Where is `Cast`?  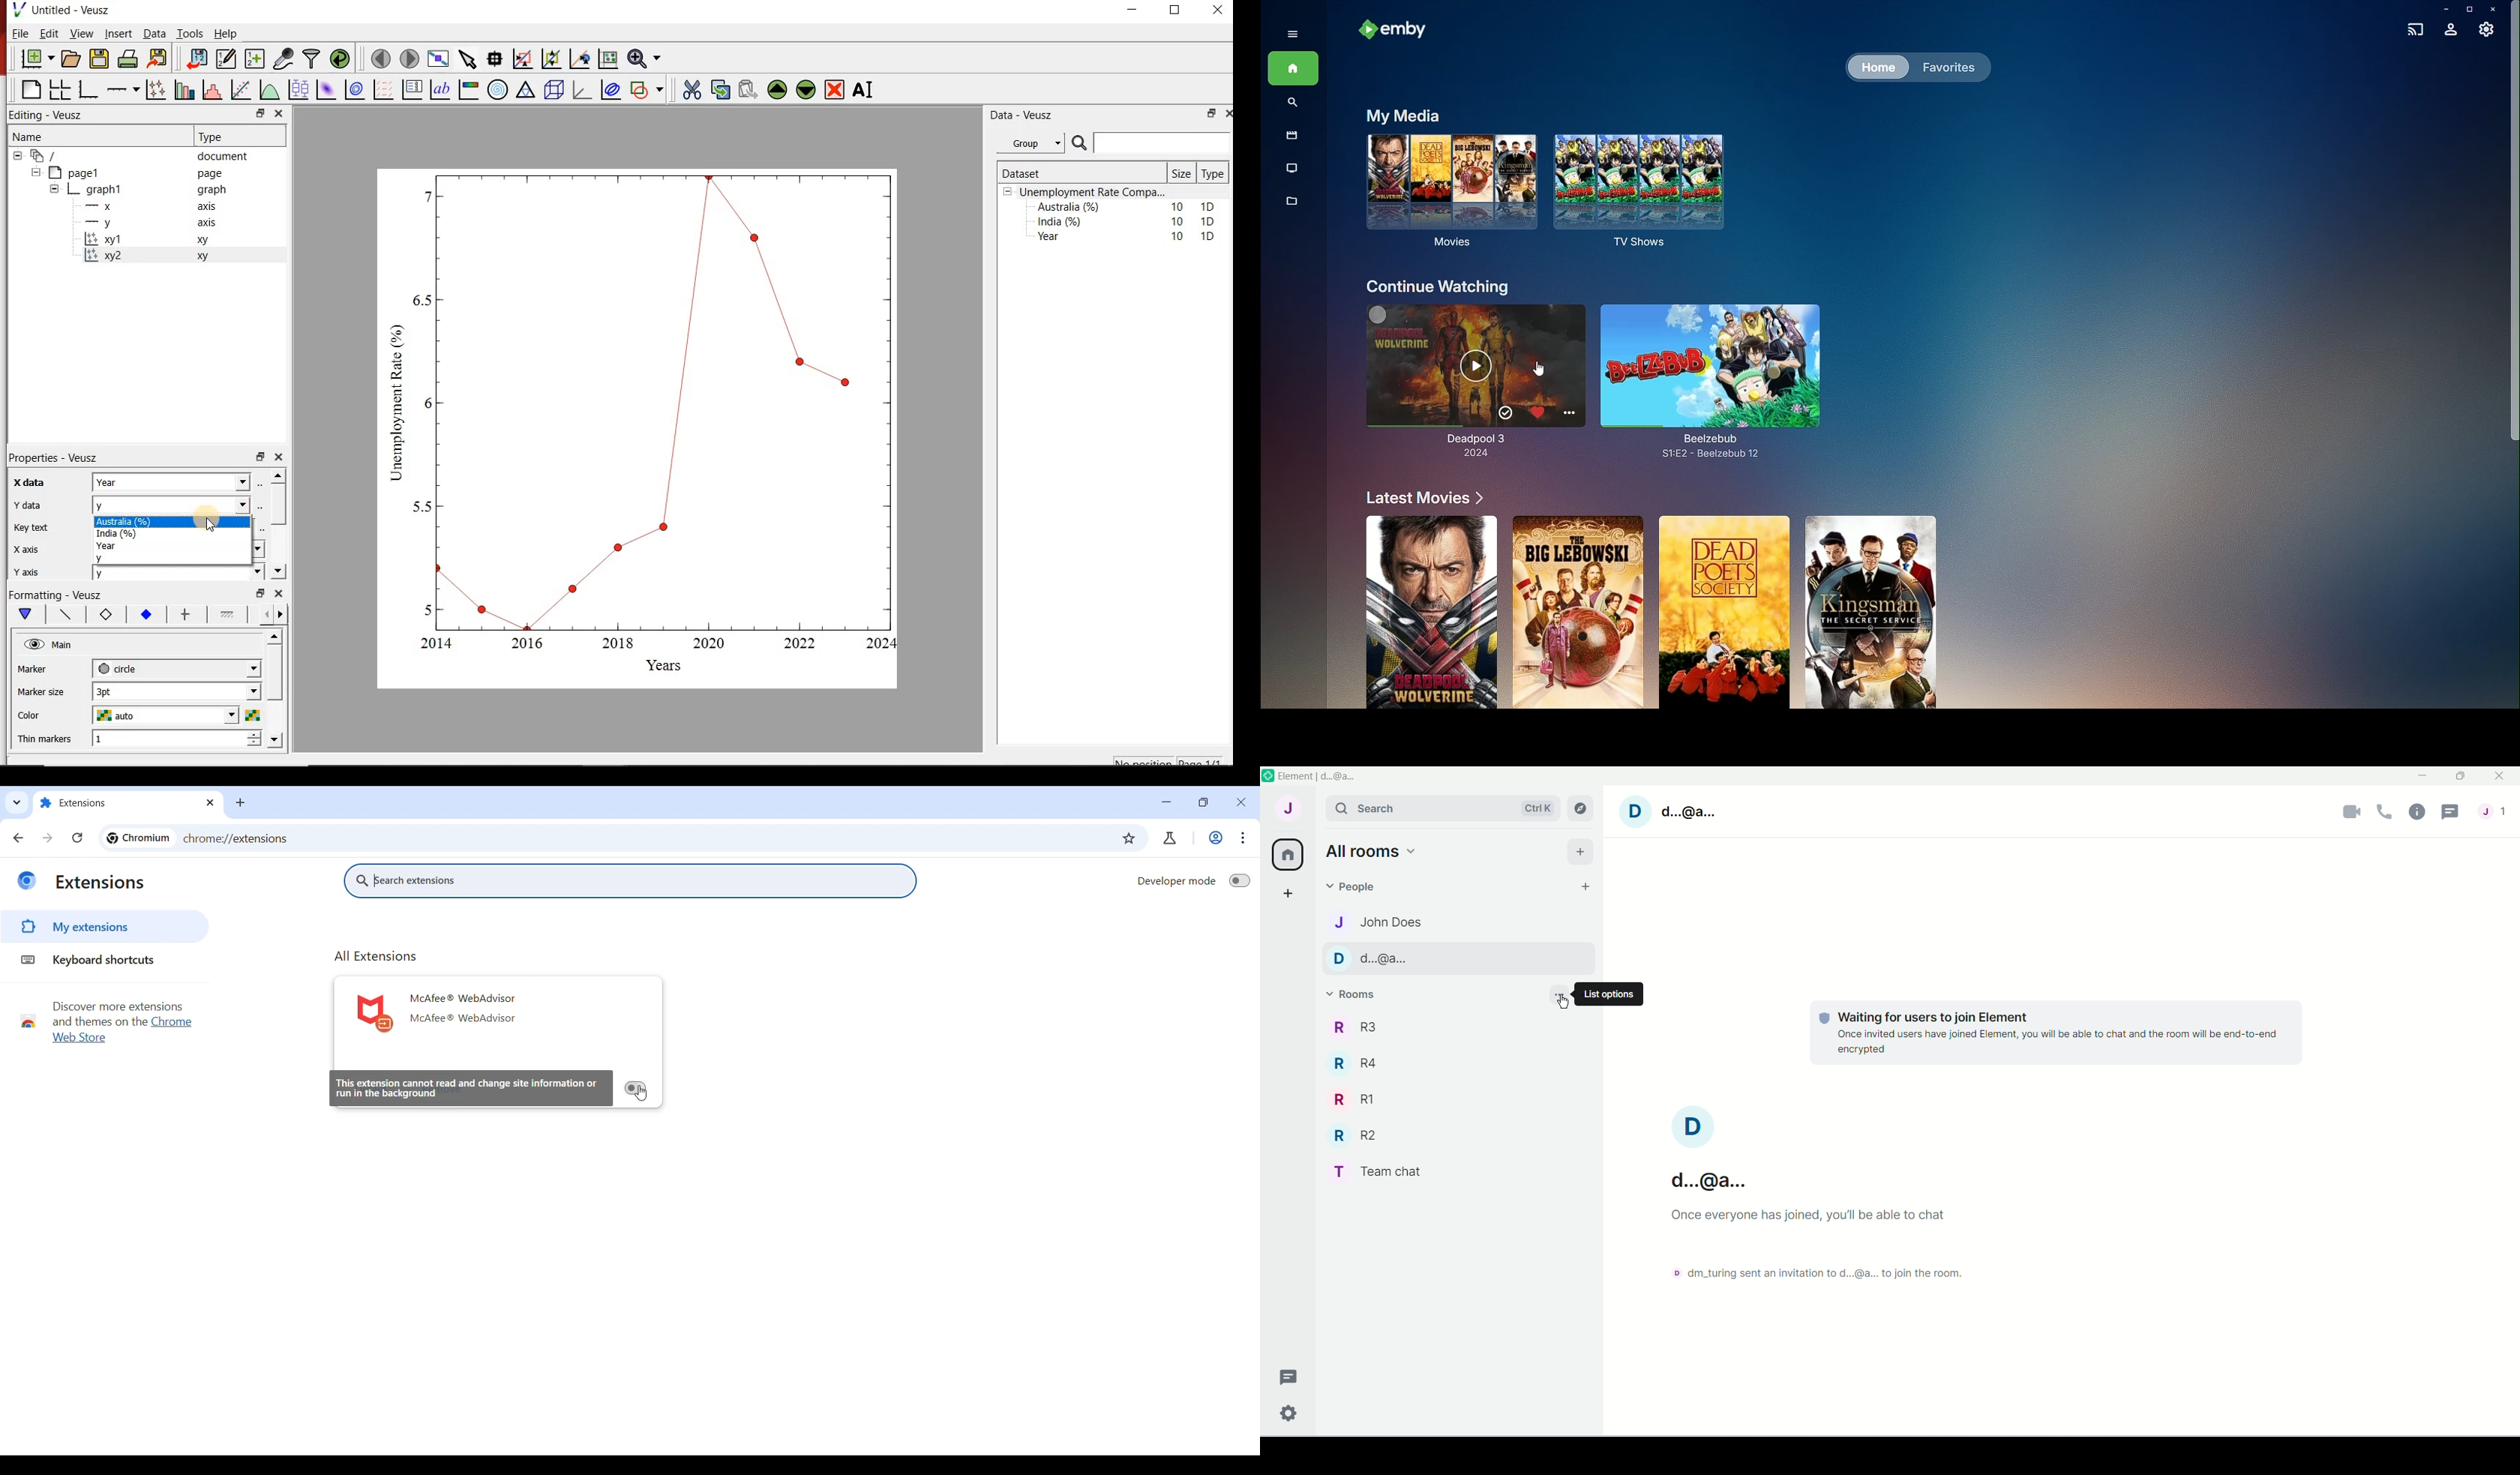
Cast is located at coordinates (2414, 31).